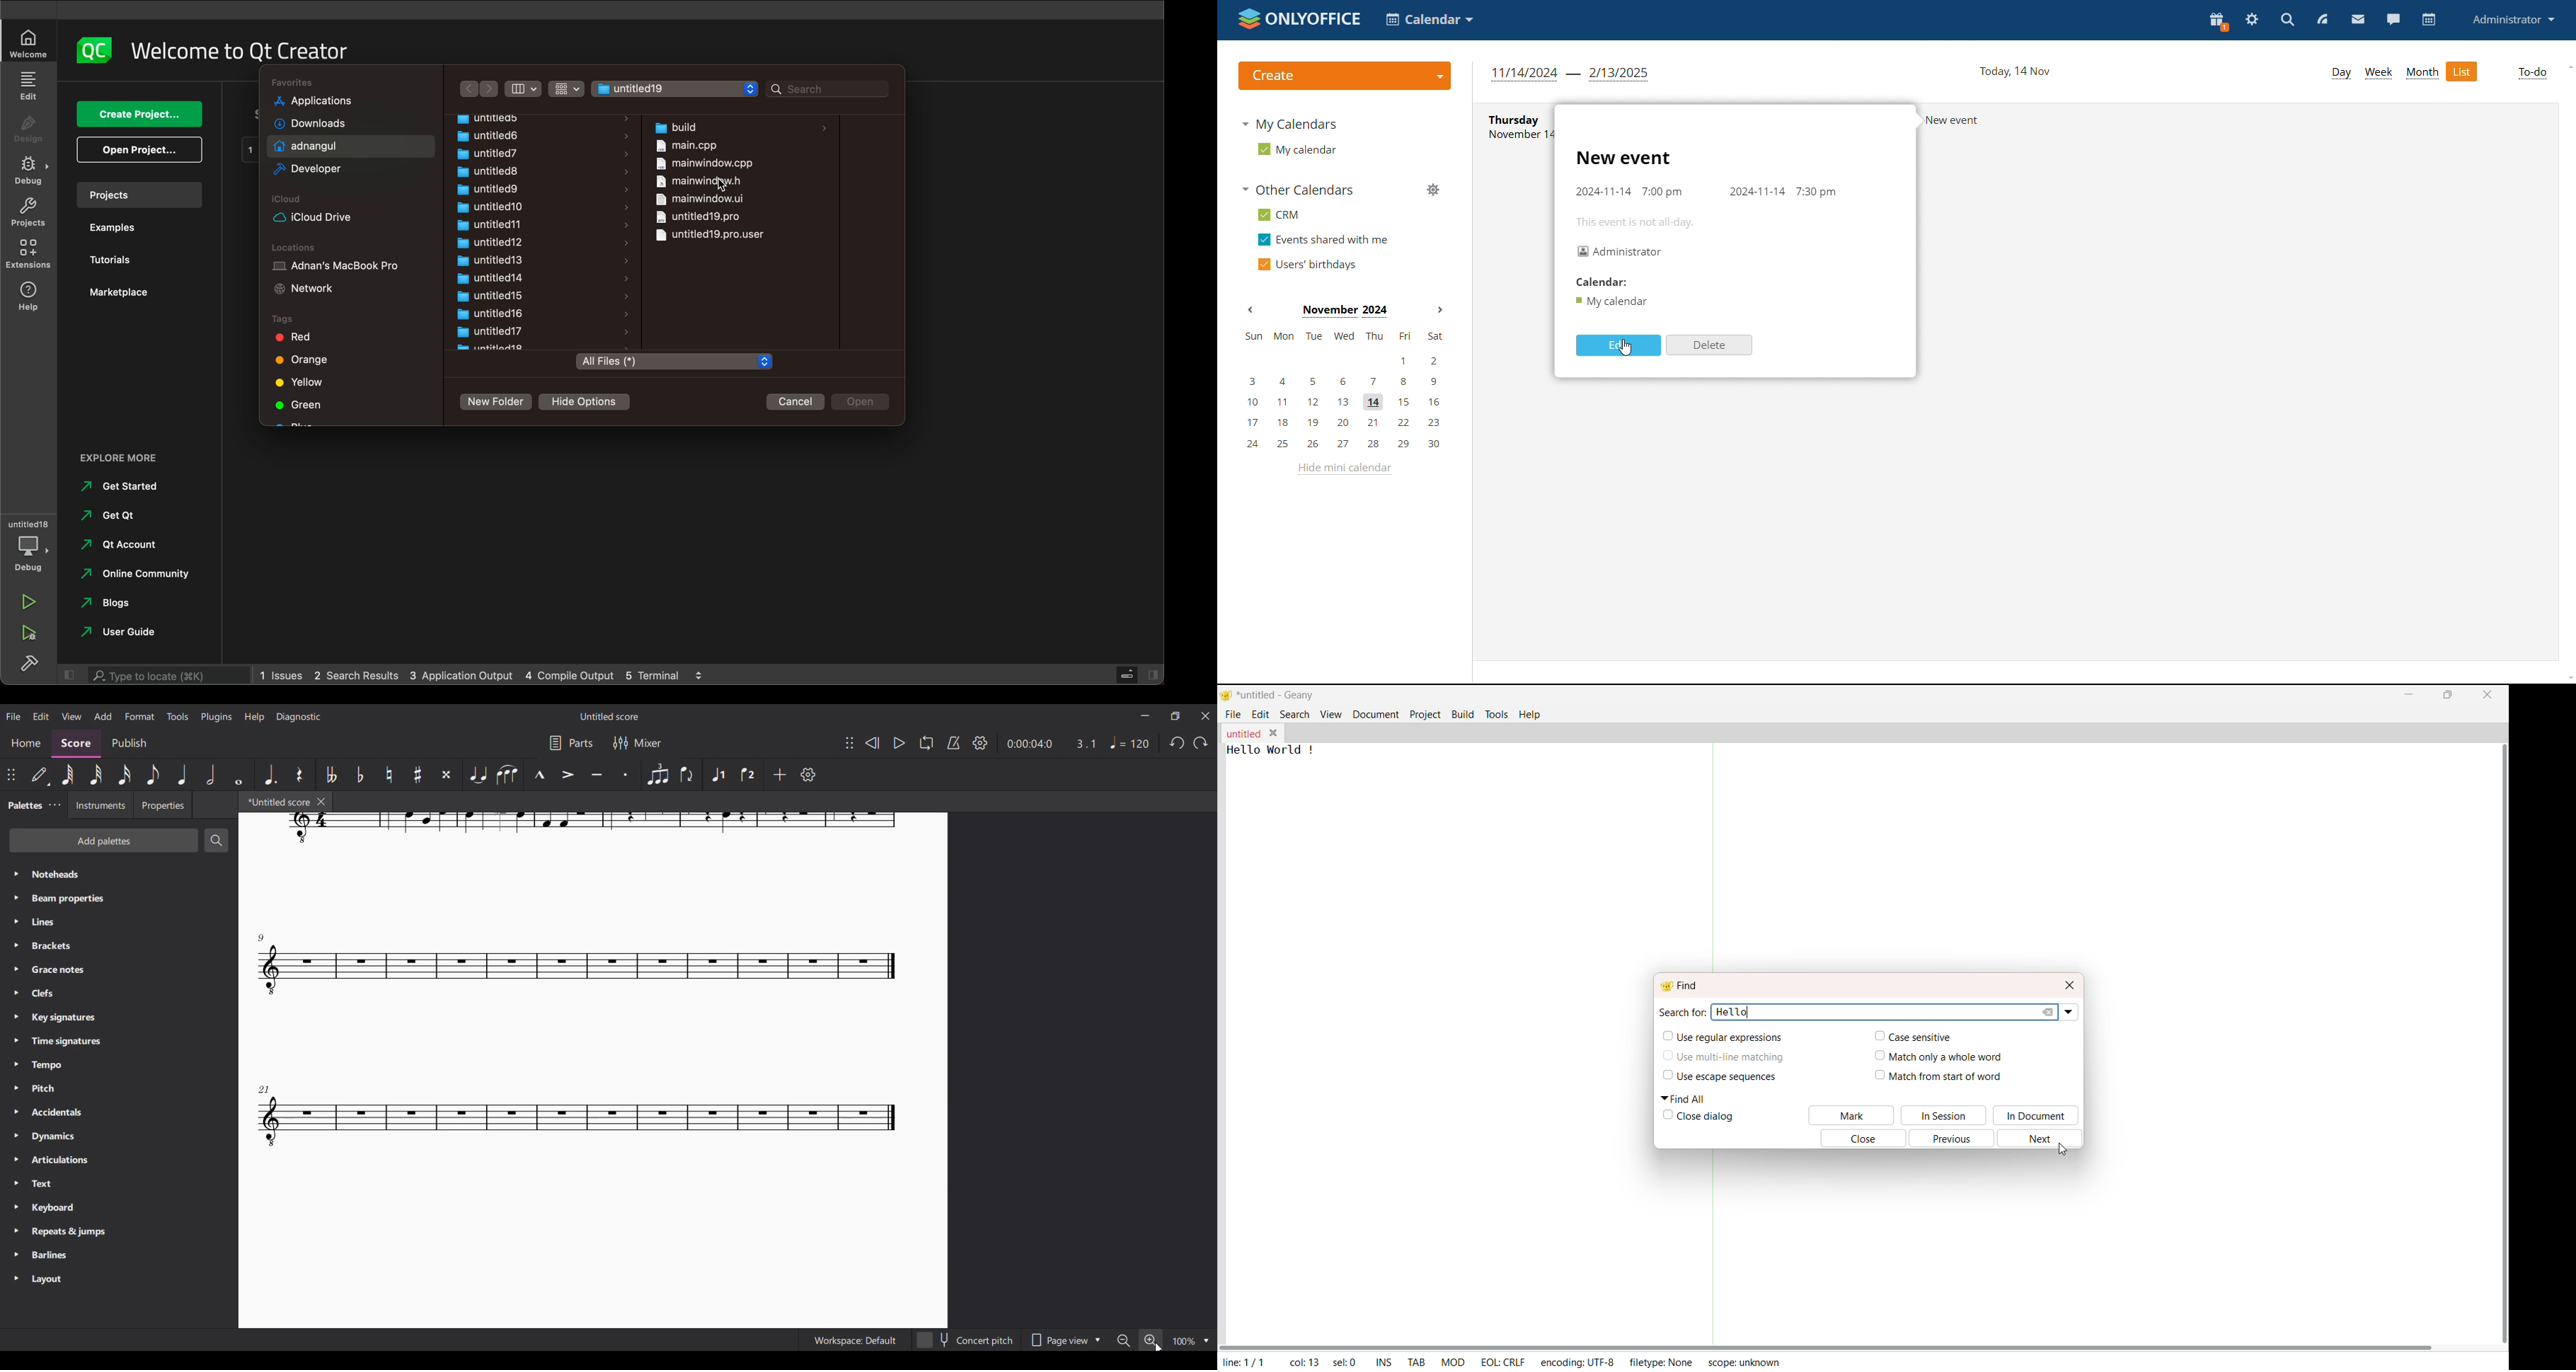 This screenshot has height=1372, width=2576. Describe the element at coordinates (567, 674) in the screenshot. I see `4 compile output` at that location.